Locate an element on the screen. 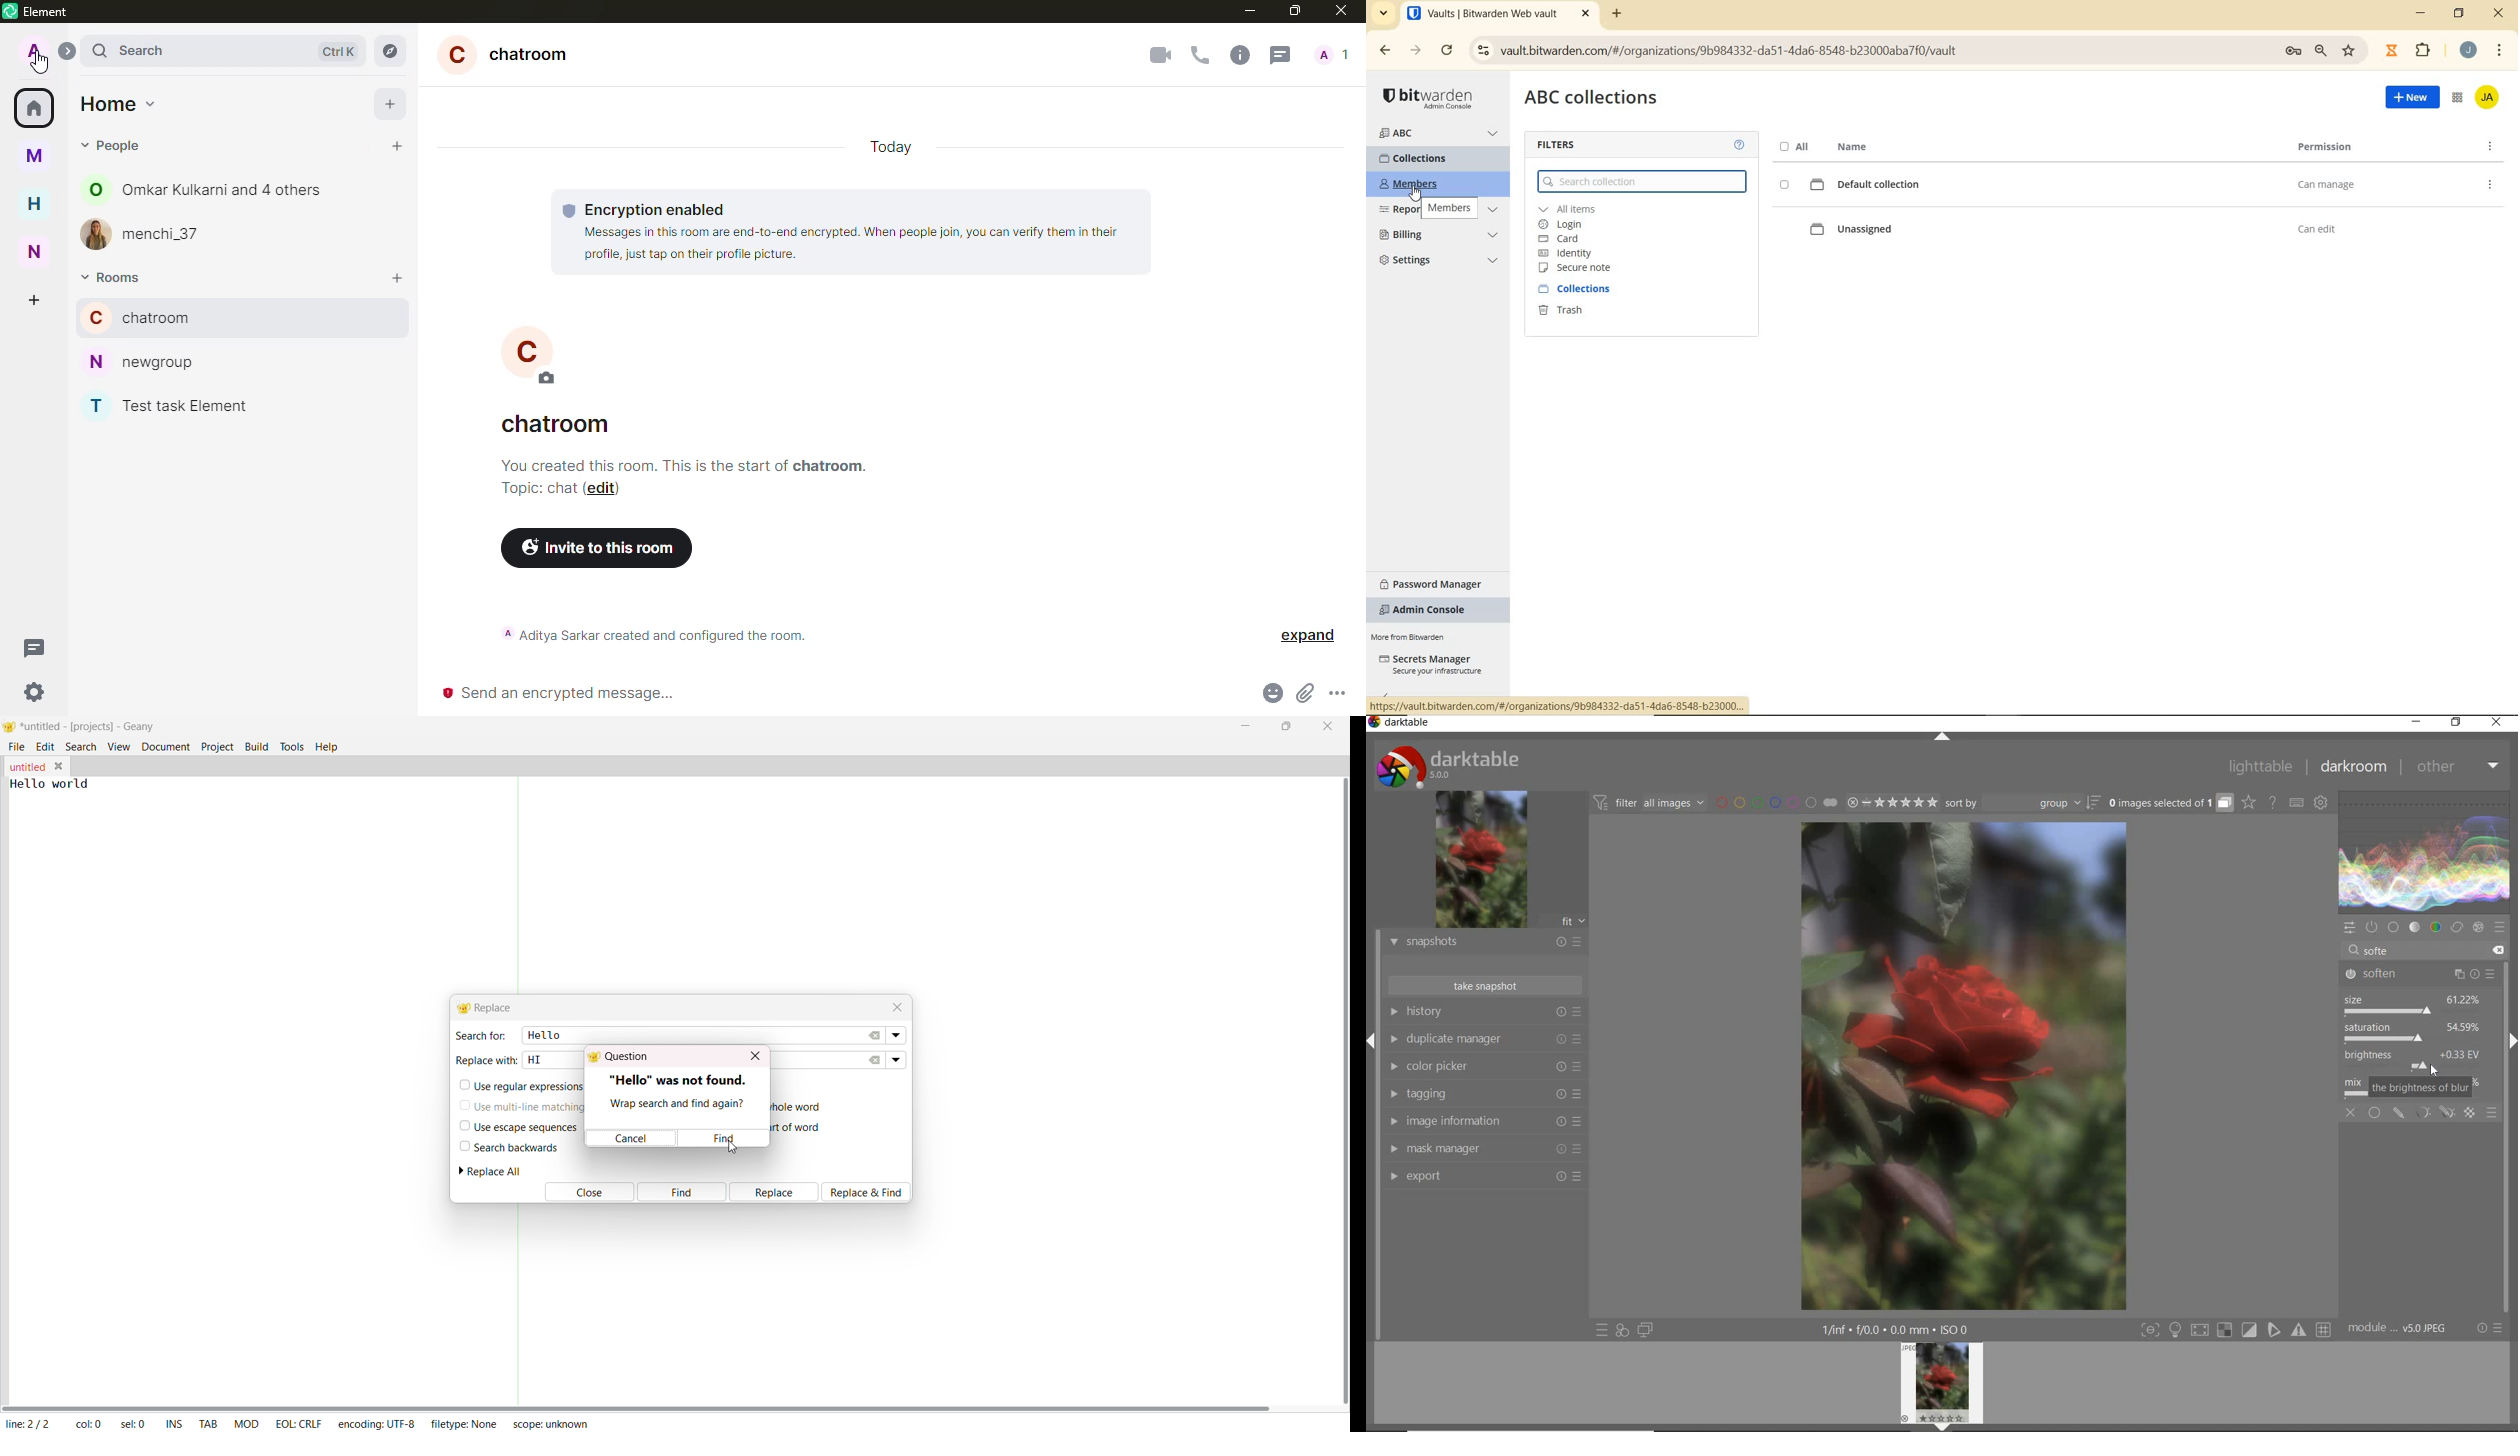  ADDRESS is located at coordinates (1559, 704).